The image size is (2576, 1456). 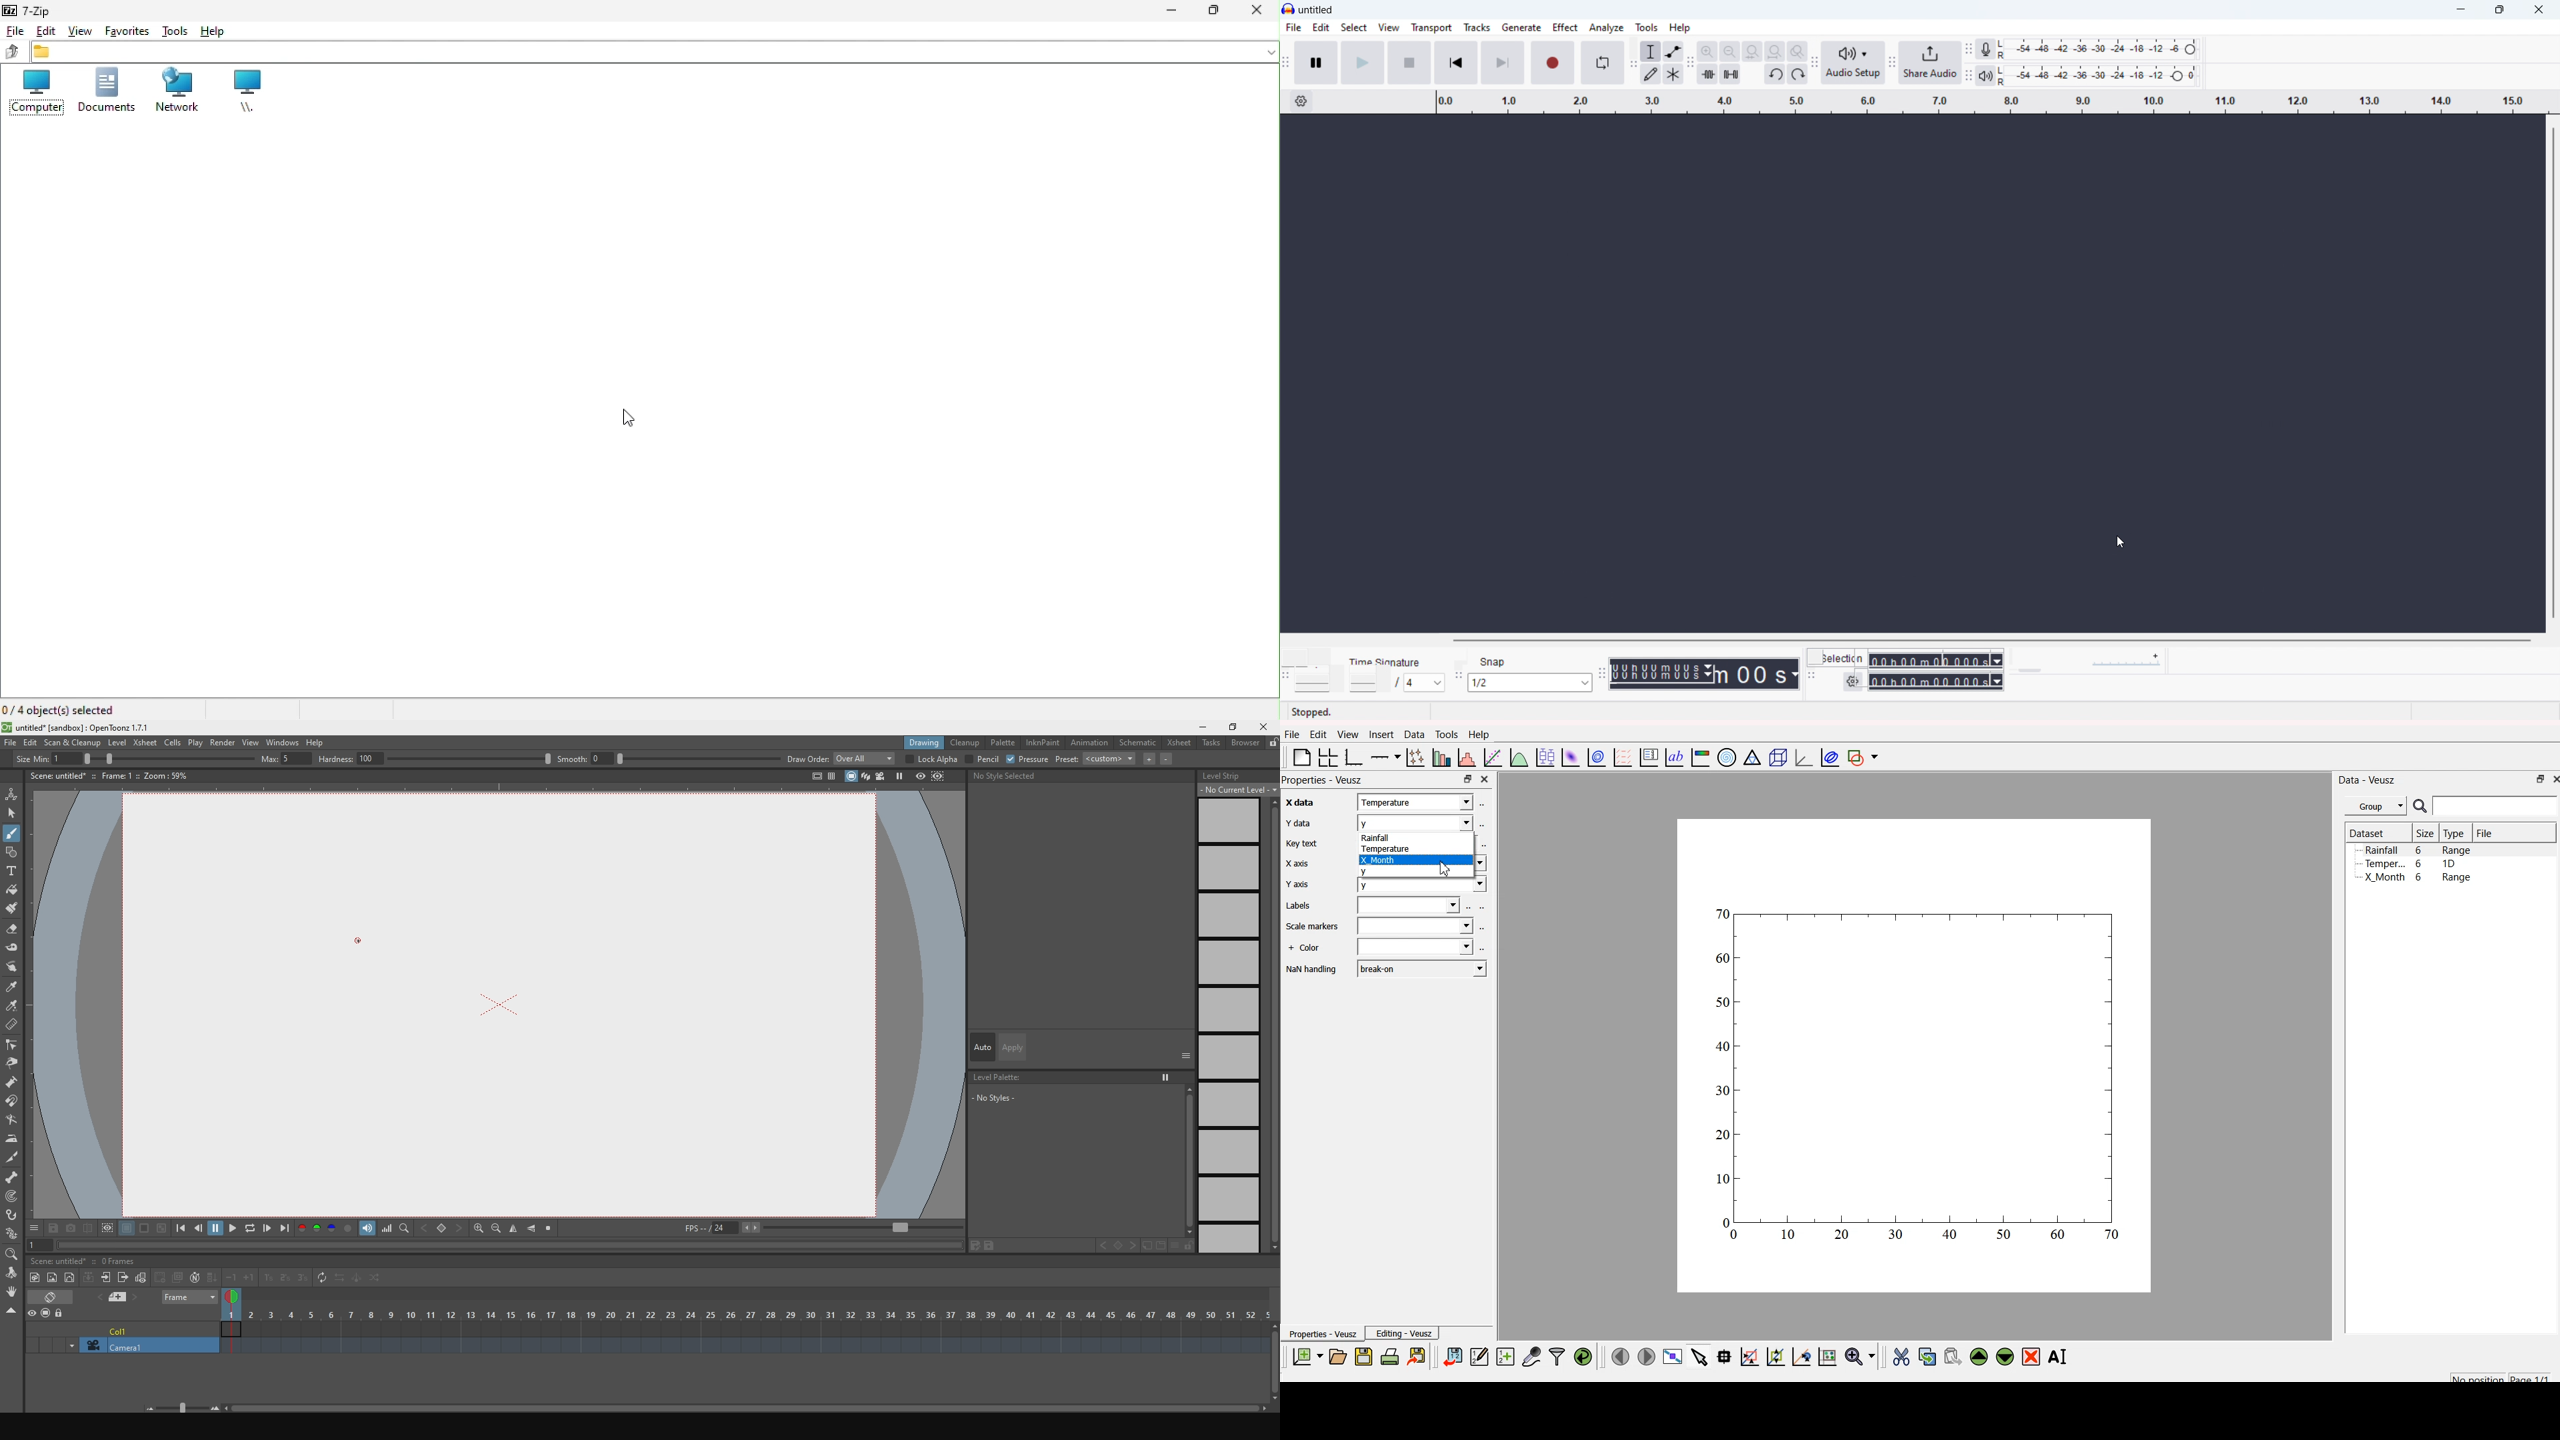 I want to click on zoom in, so click(x=1707, y=51).